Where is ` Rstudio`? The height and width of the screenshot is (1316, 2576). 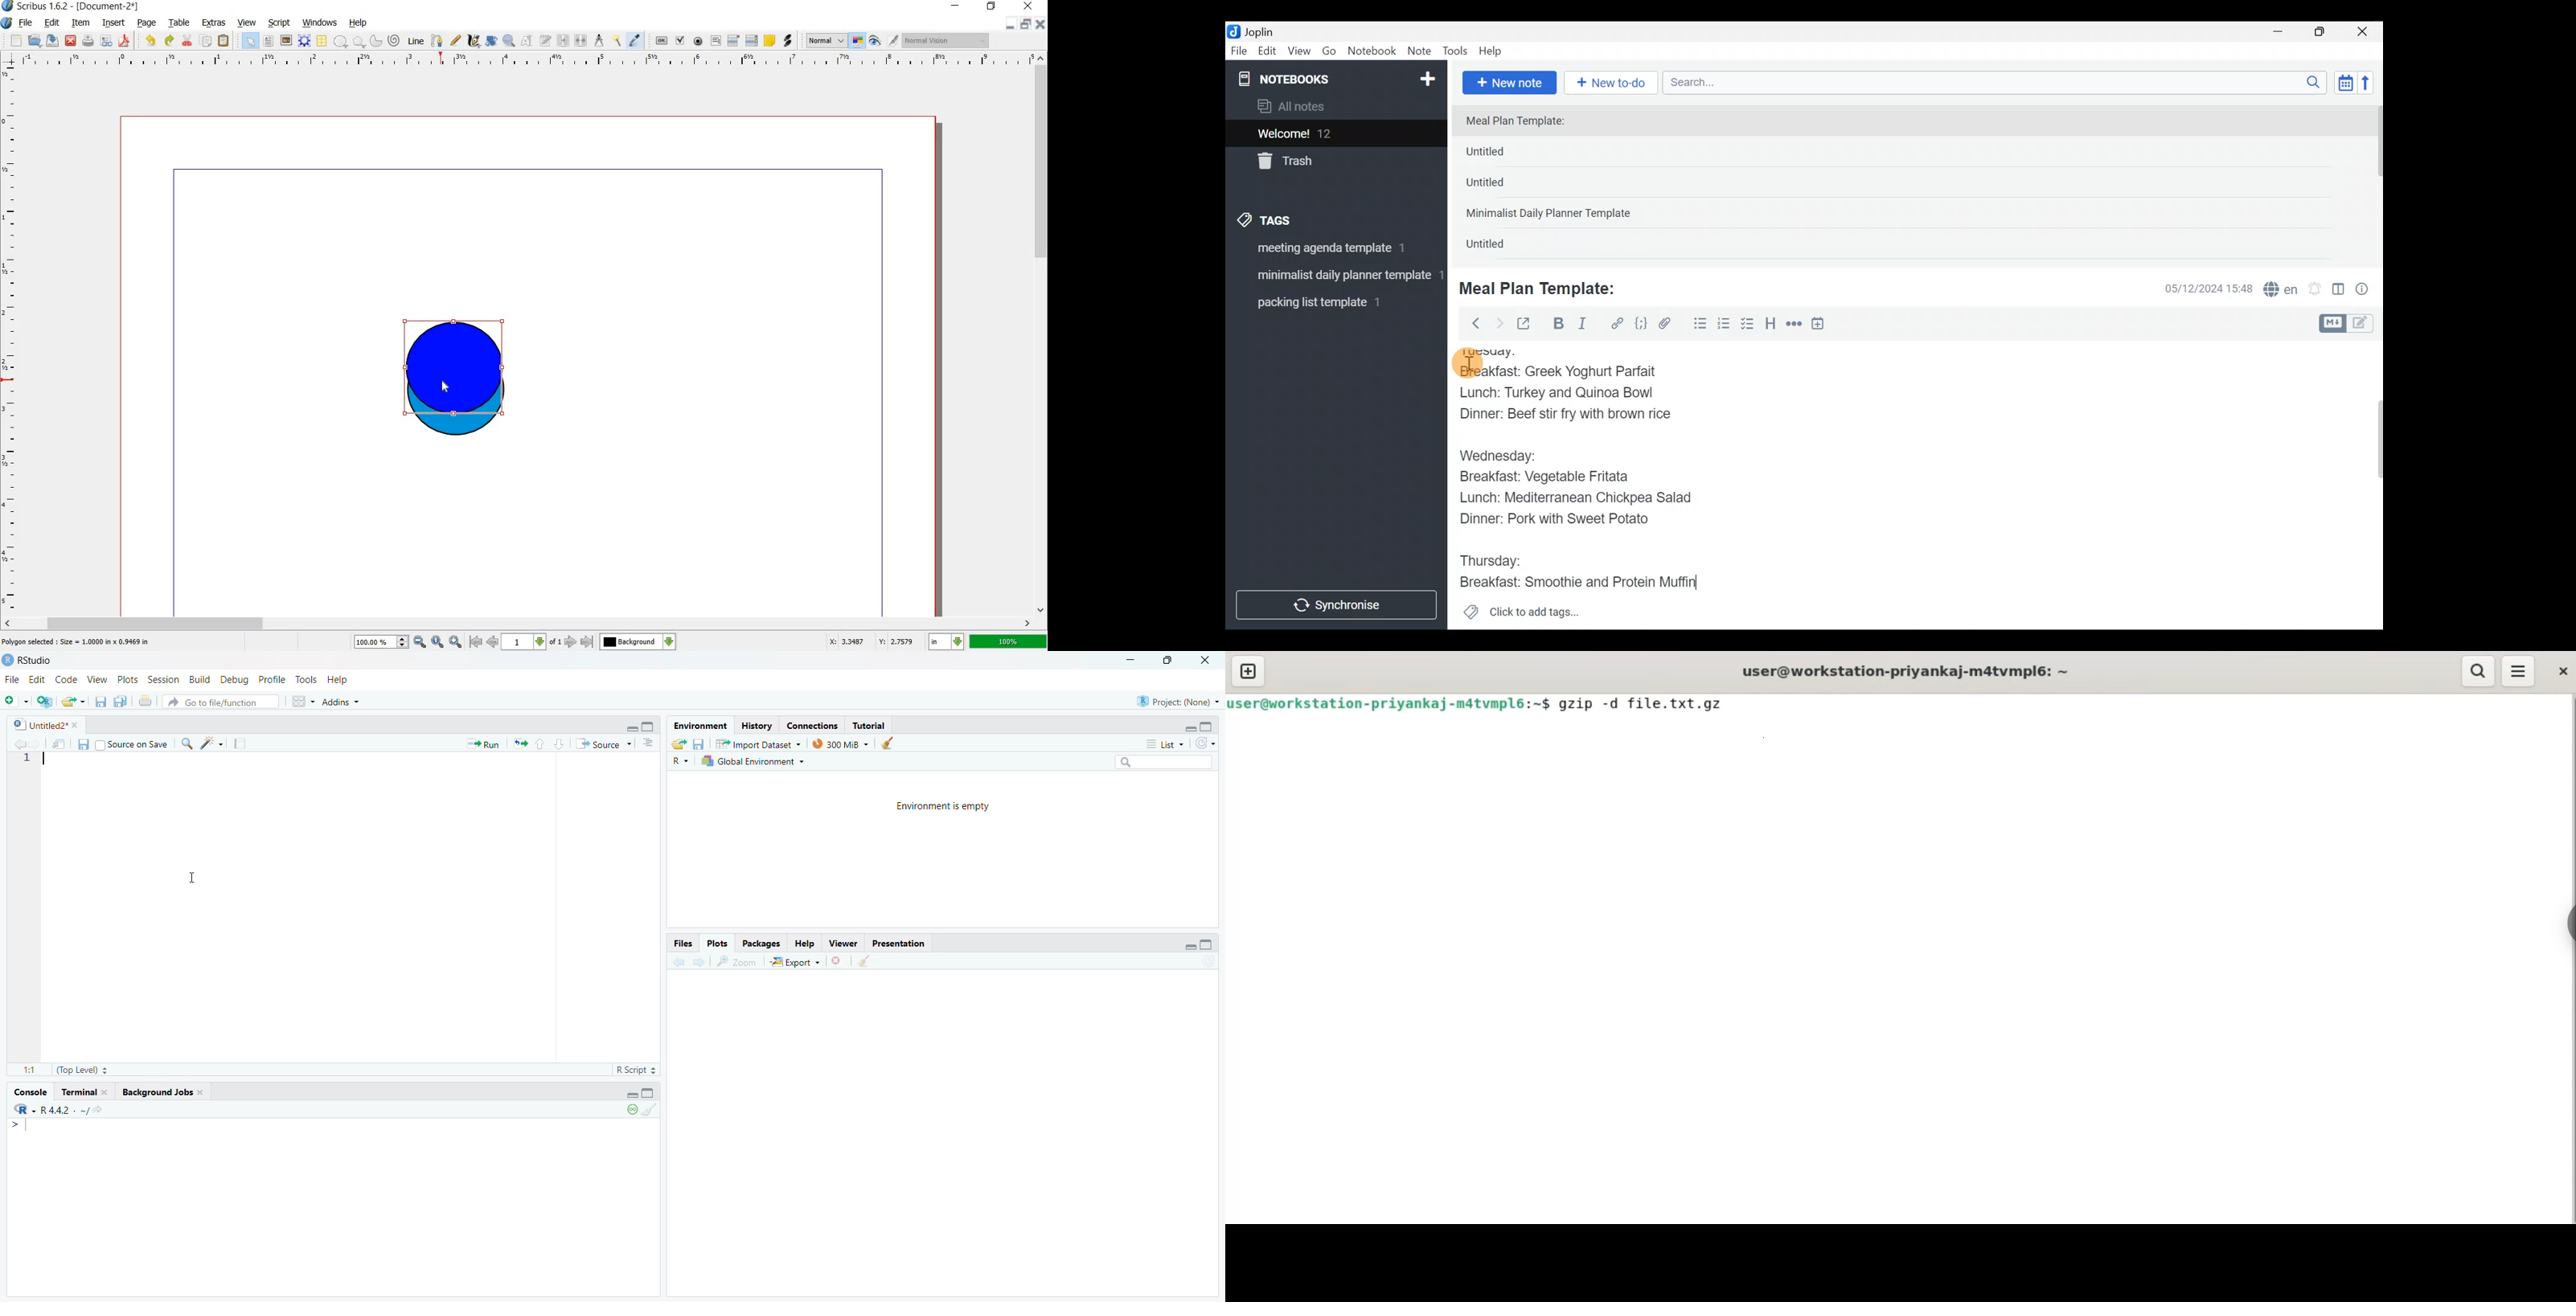
 Rstudio is located at coordinates (28, 661).